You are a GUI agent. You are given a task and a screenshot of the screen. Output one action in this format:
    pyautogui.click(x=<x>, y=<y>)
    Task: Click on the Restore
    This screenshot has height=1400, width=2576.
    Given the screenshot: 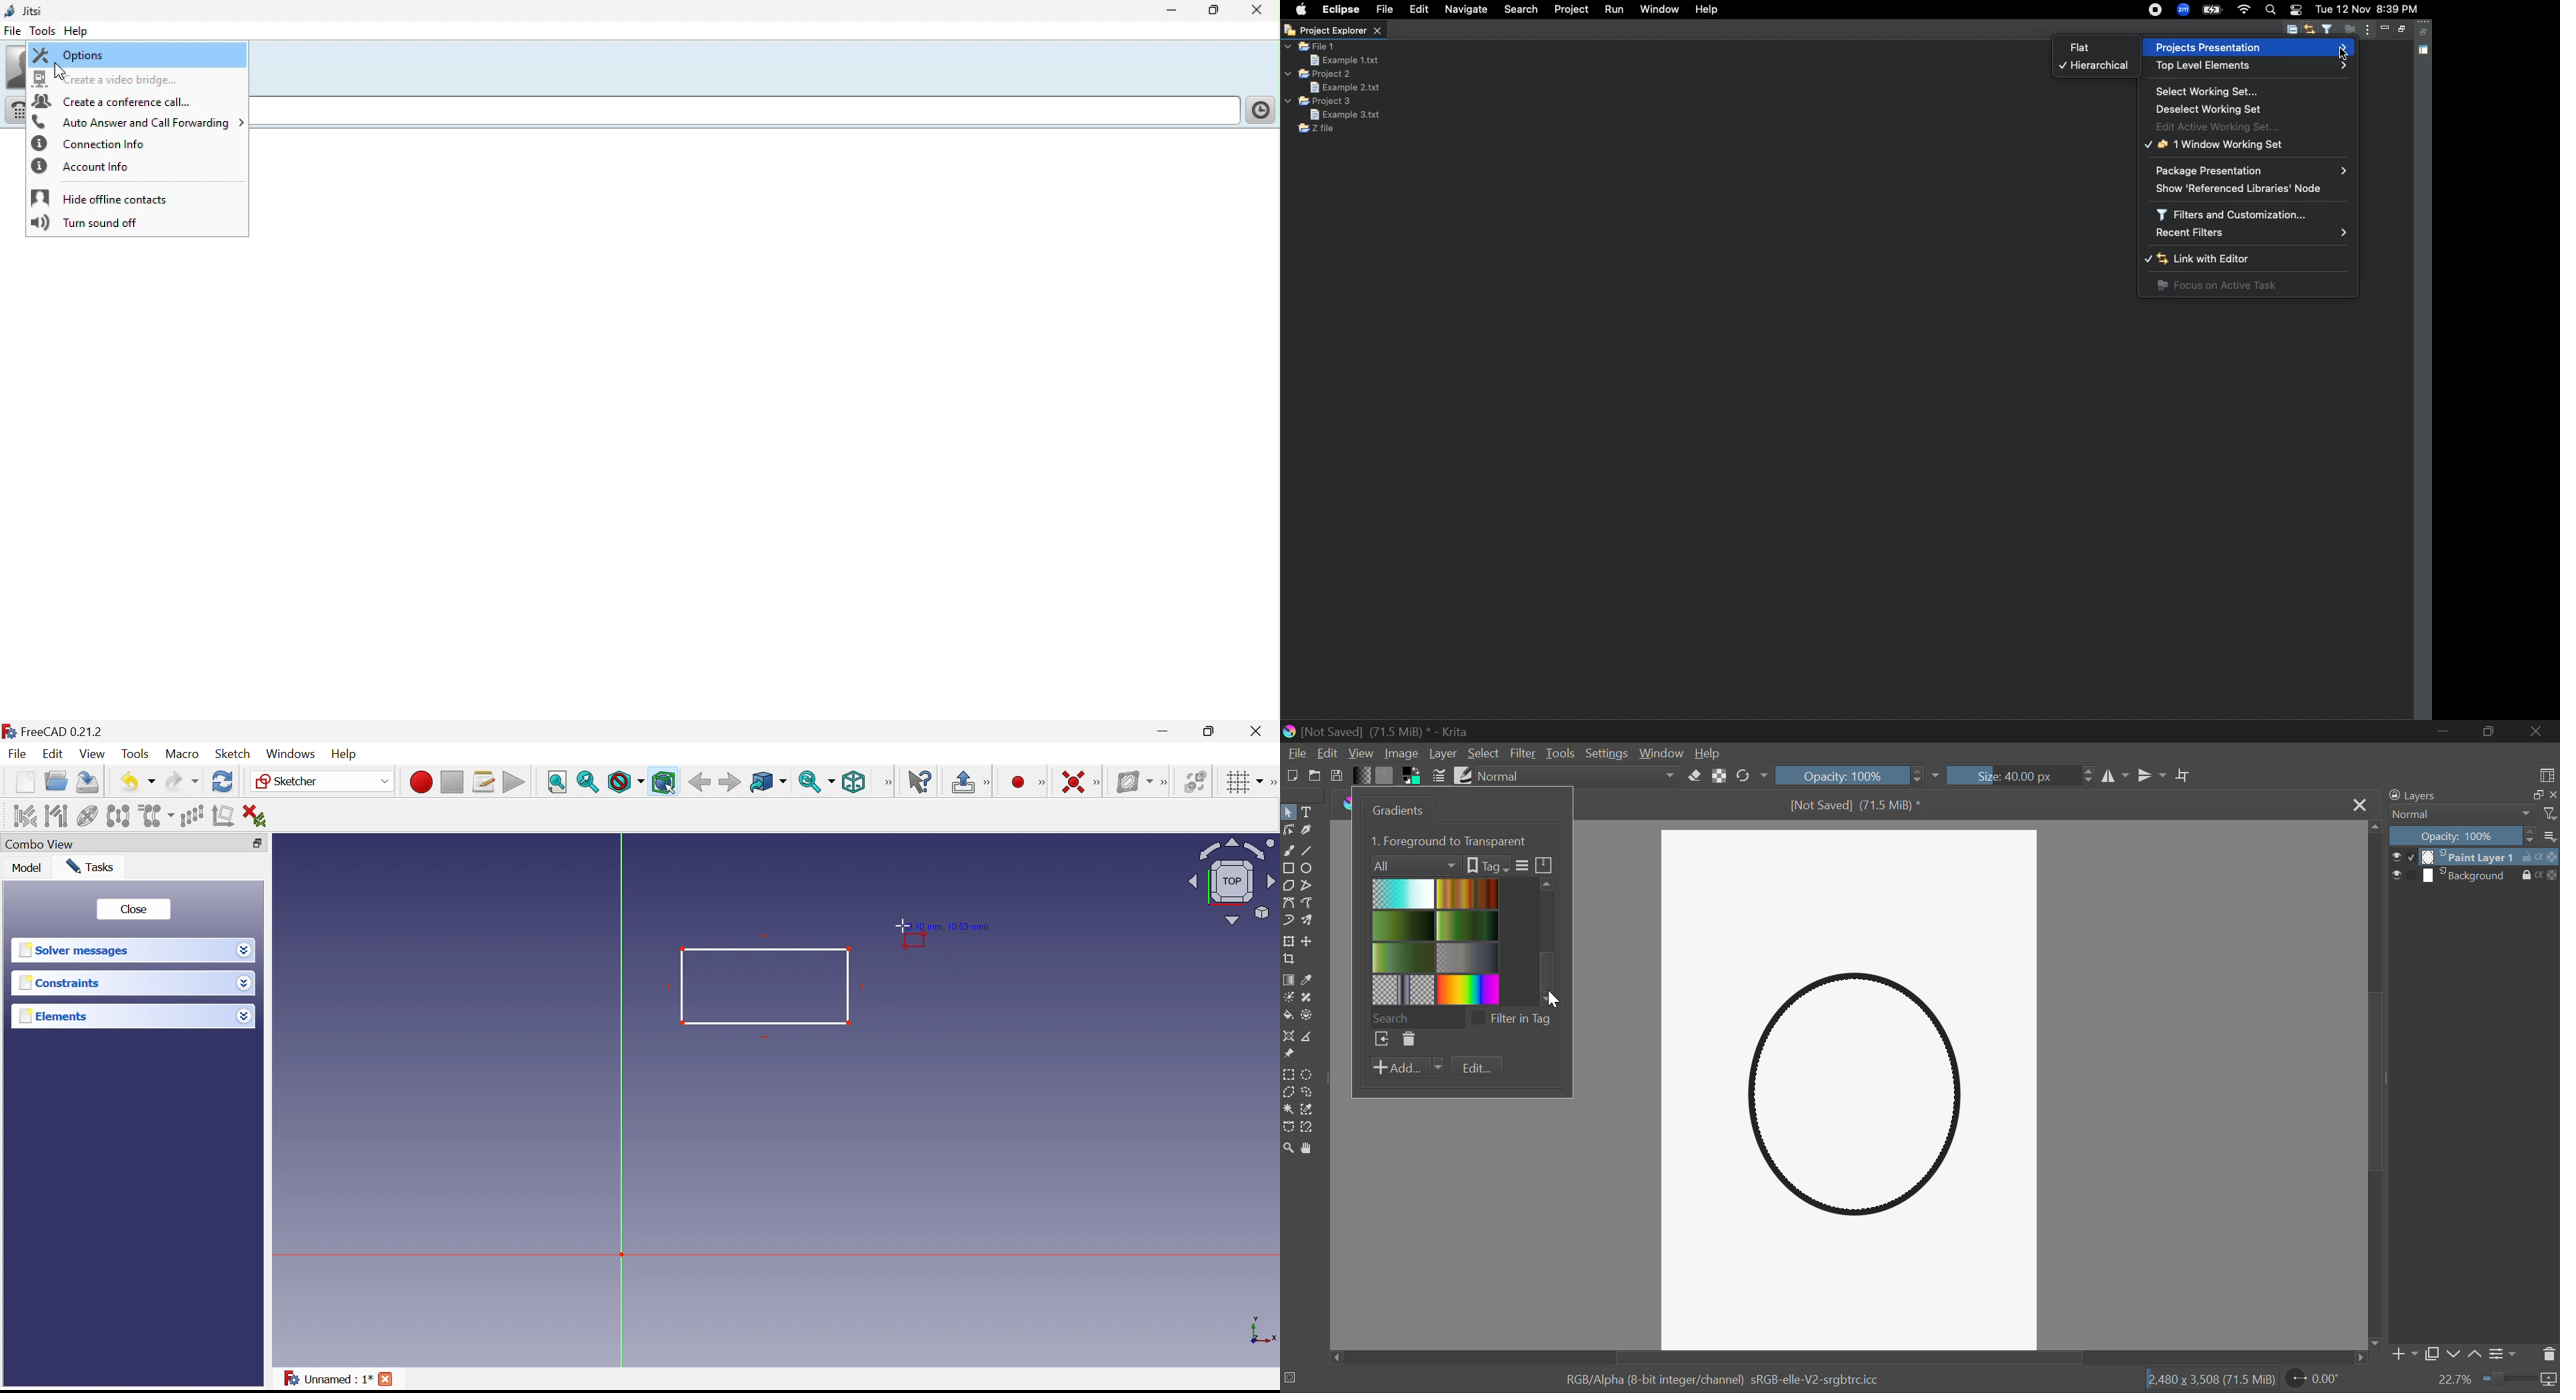 What is the action you would take?
    pyautogui.click(x=1215, y=12)
    